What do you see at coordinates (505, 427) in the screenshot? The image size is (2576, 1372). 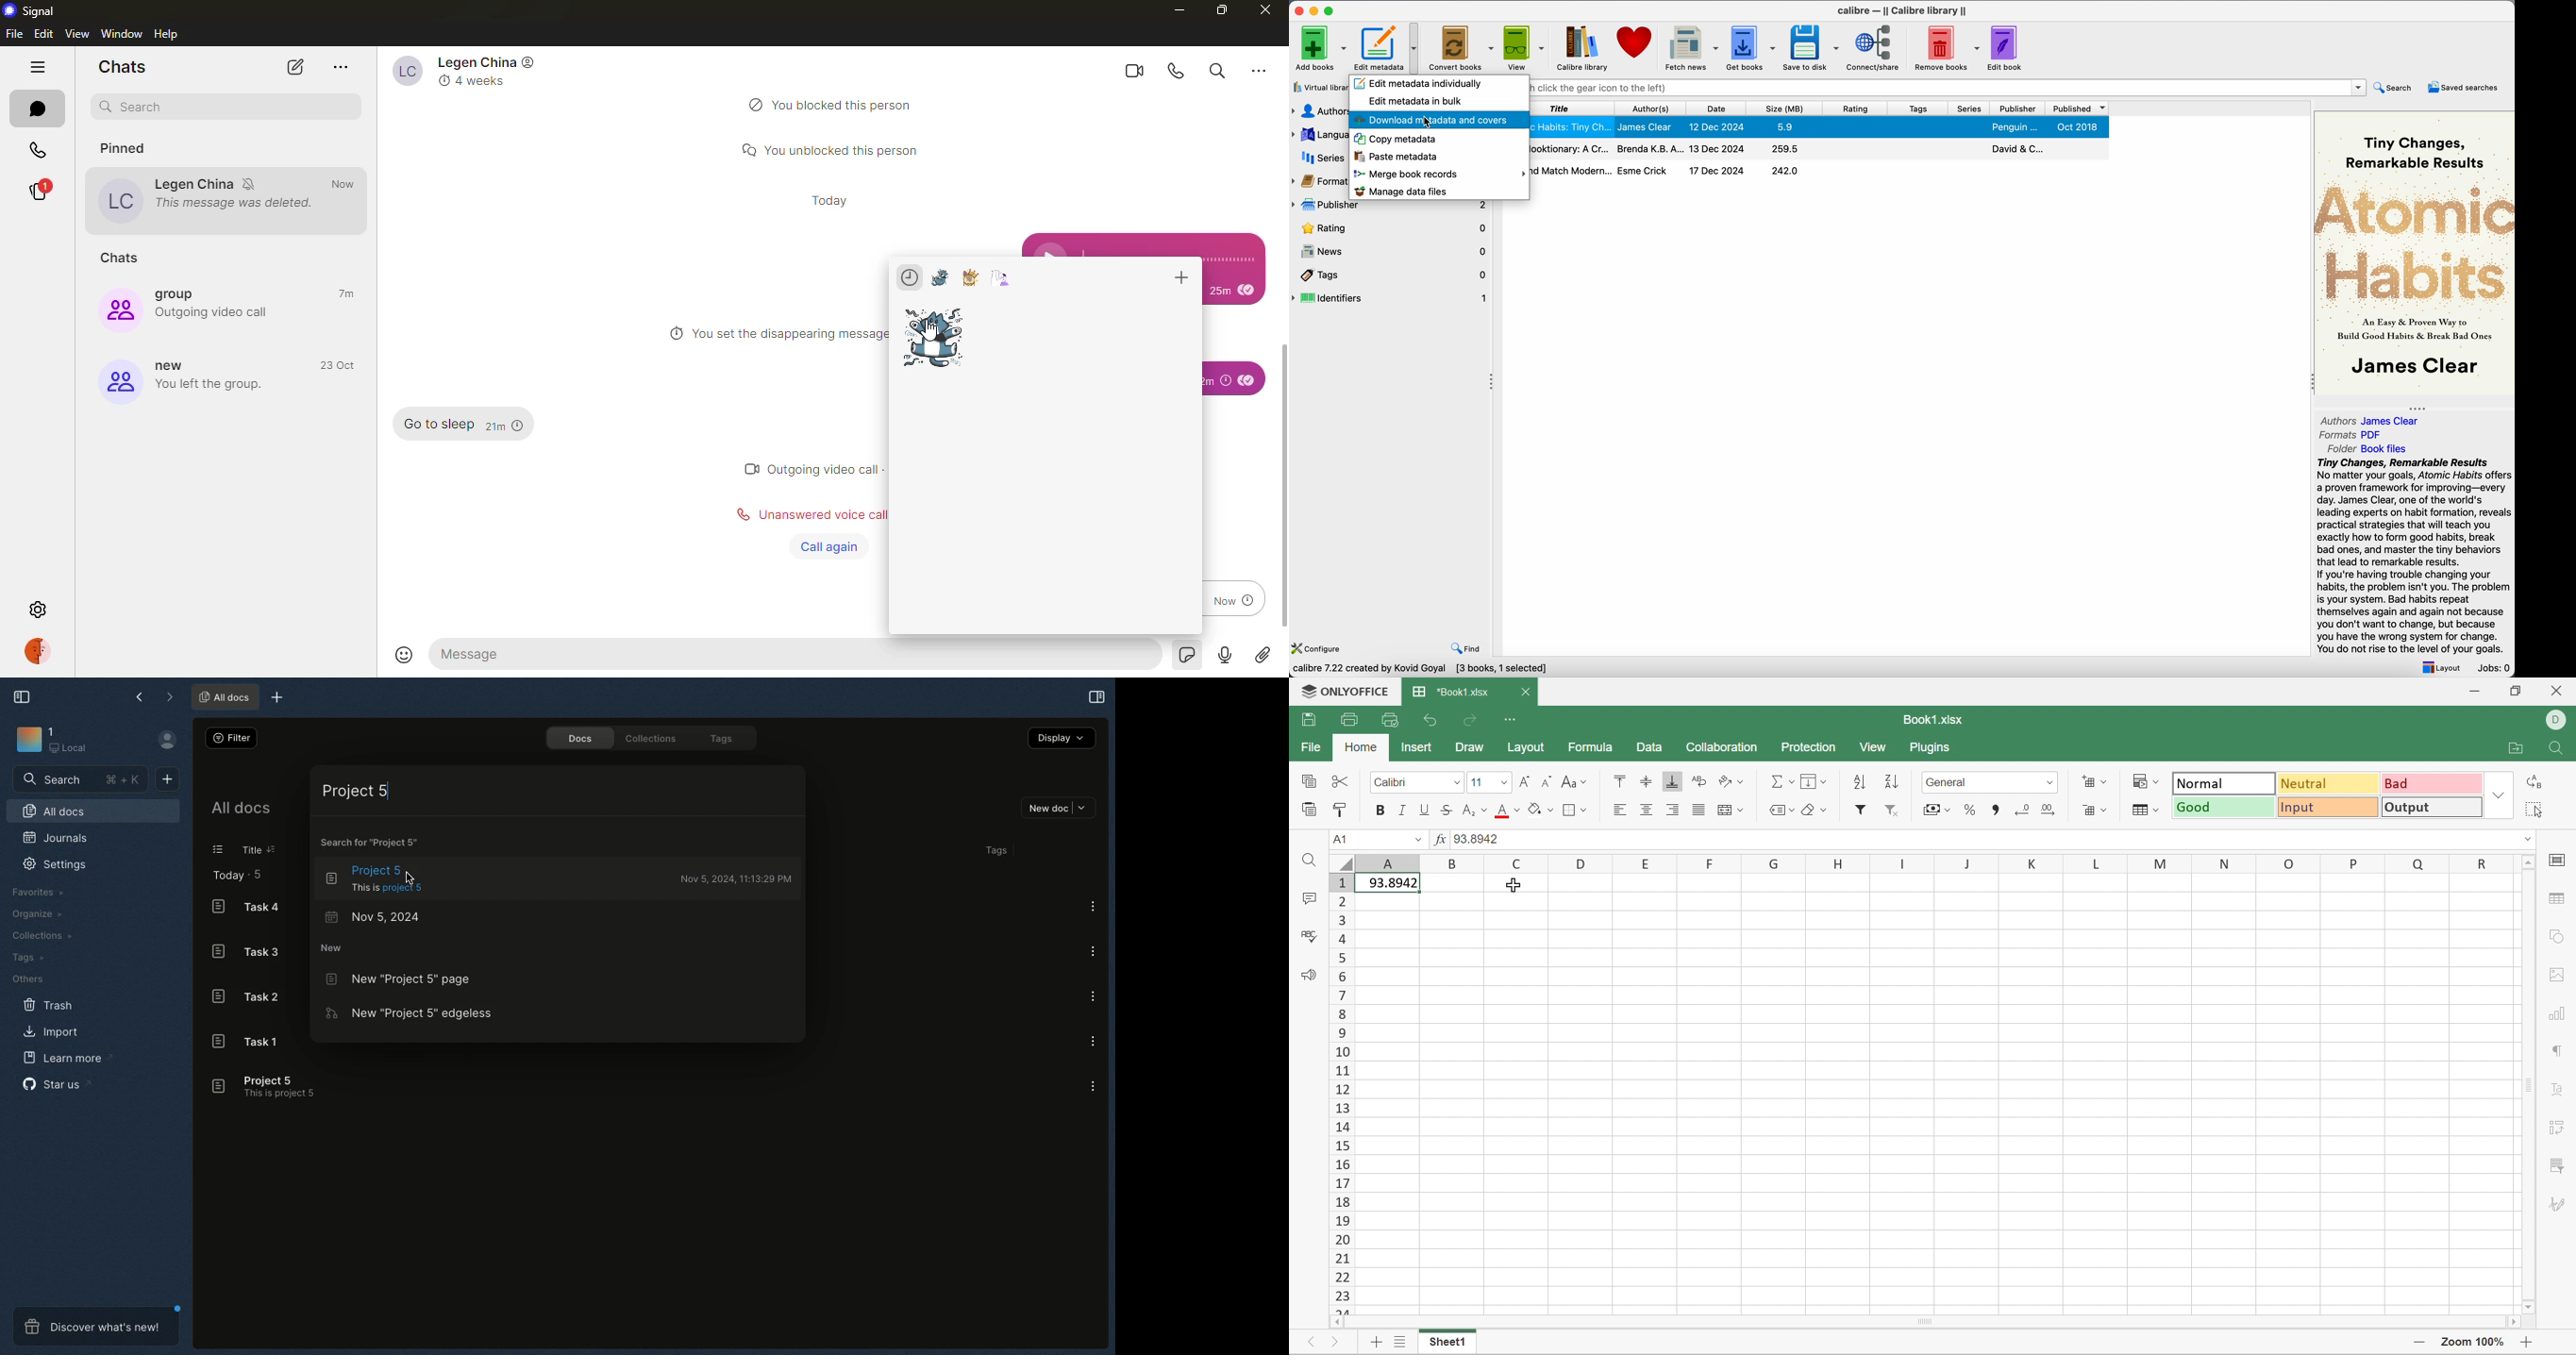 I see `time` at bounding box center [505, 427].